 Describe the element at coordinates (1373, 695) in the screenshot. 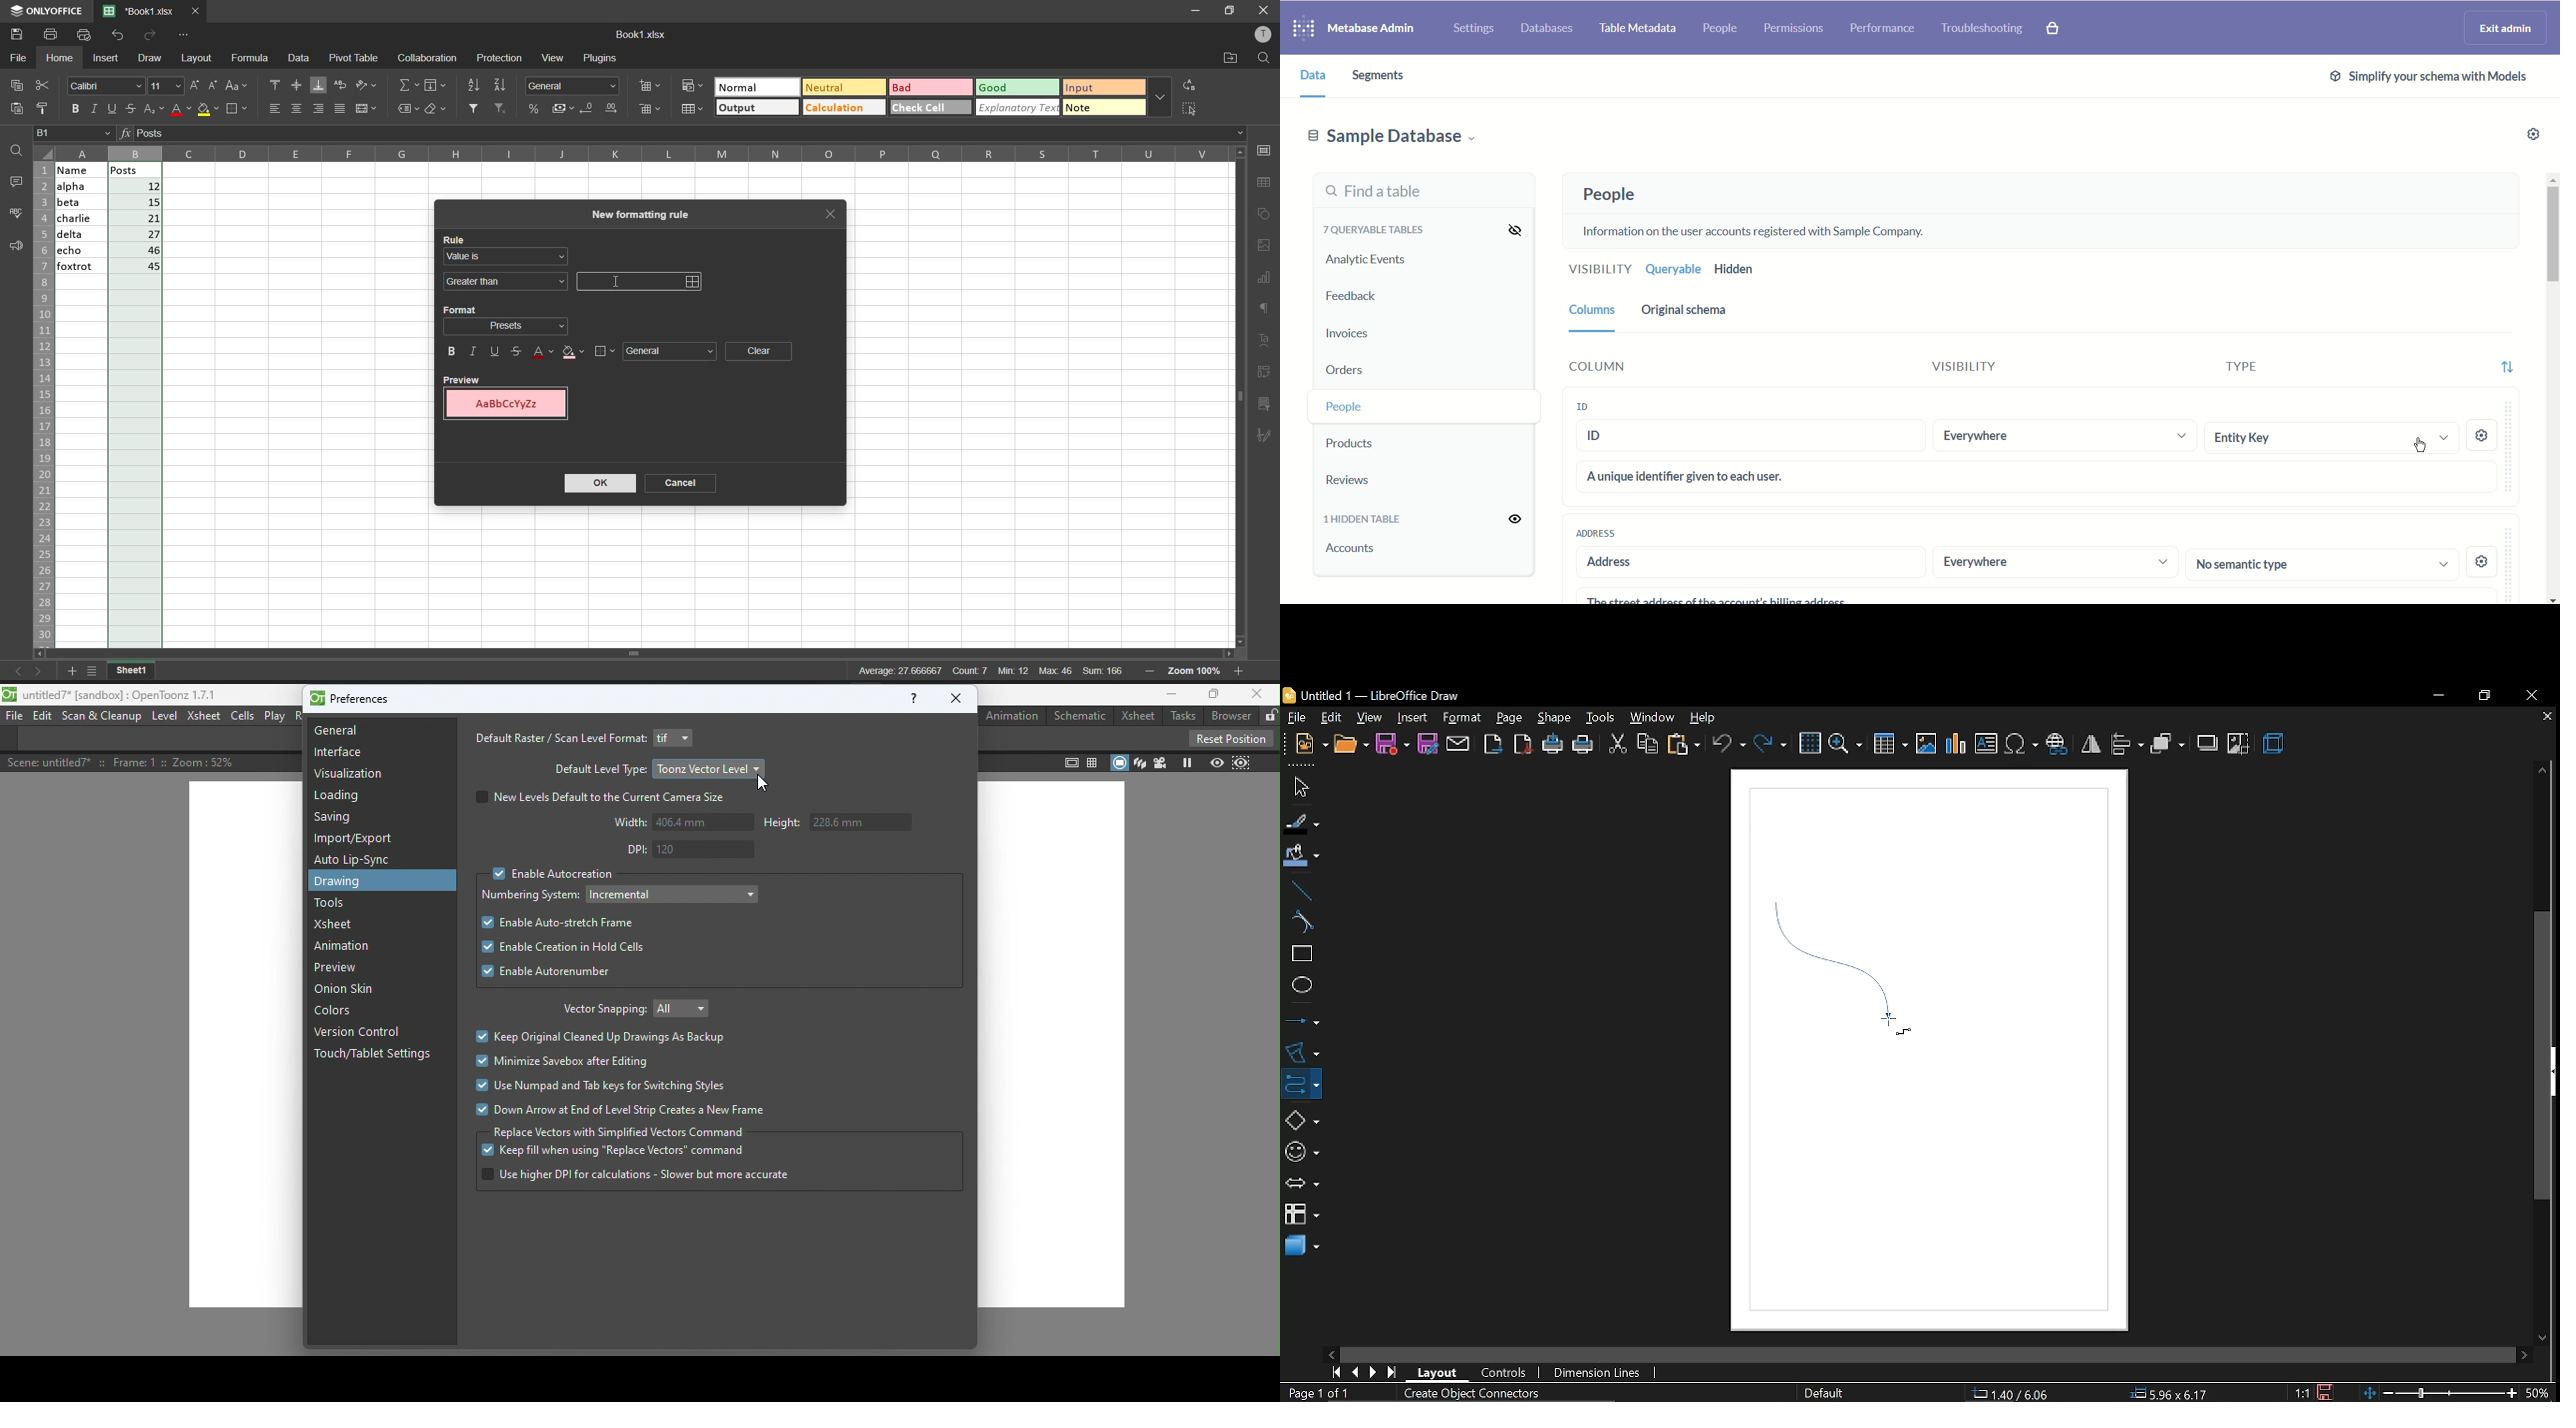

I see `Untitled 1 - LibreOffice Draw` at that location.